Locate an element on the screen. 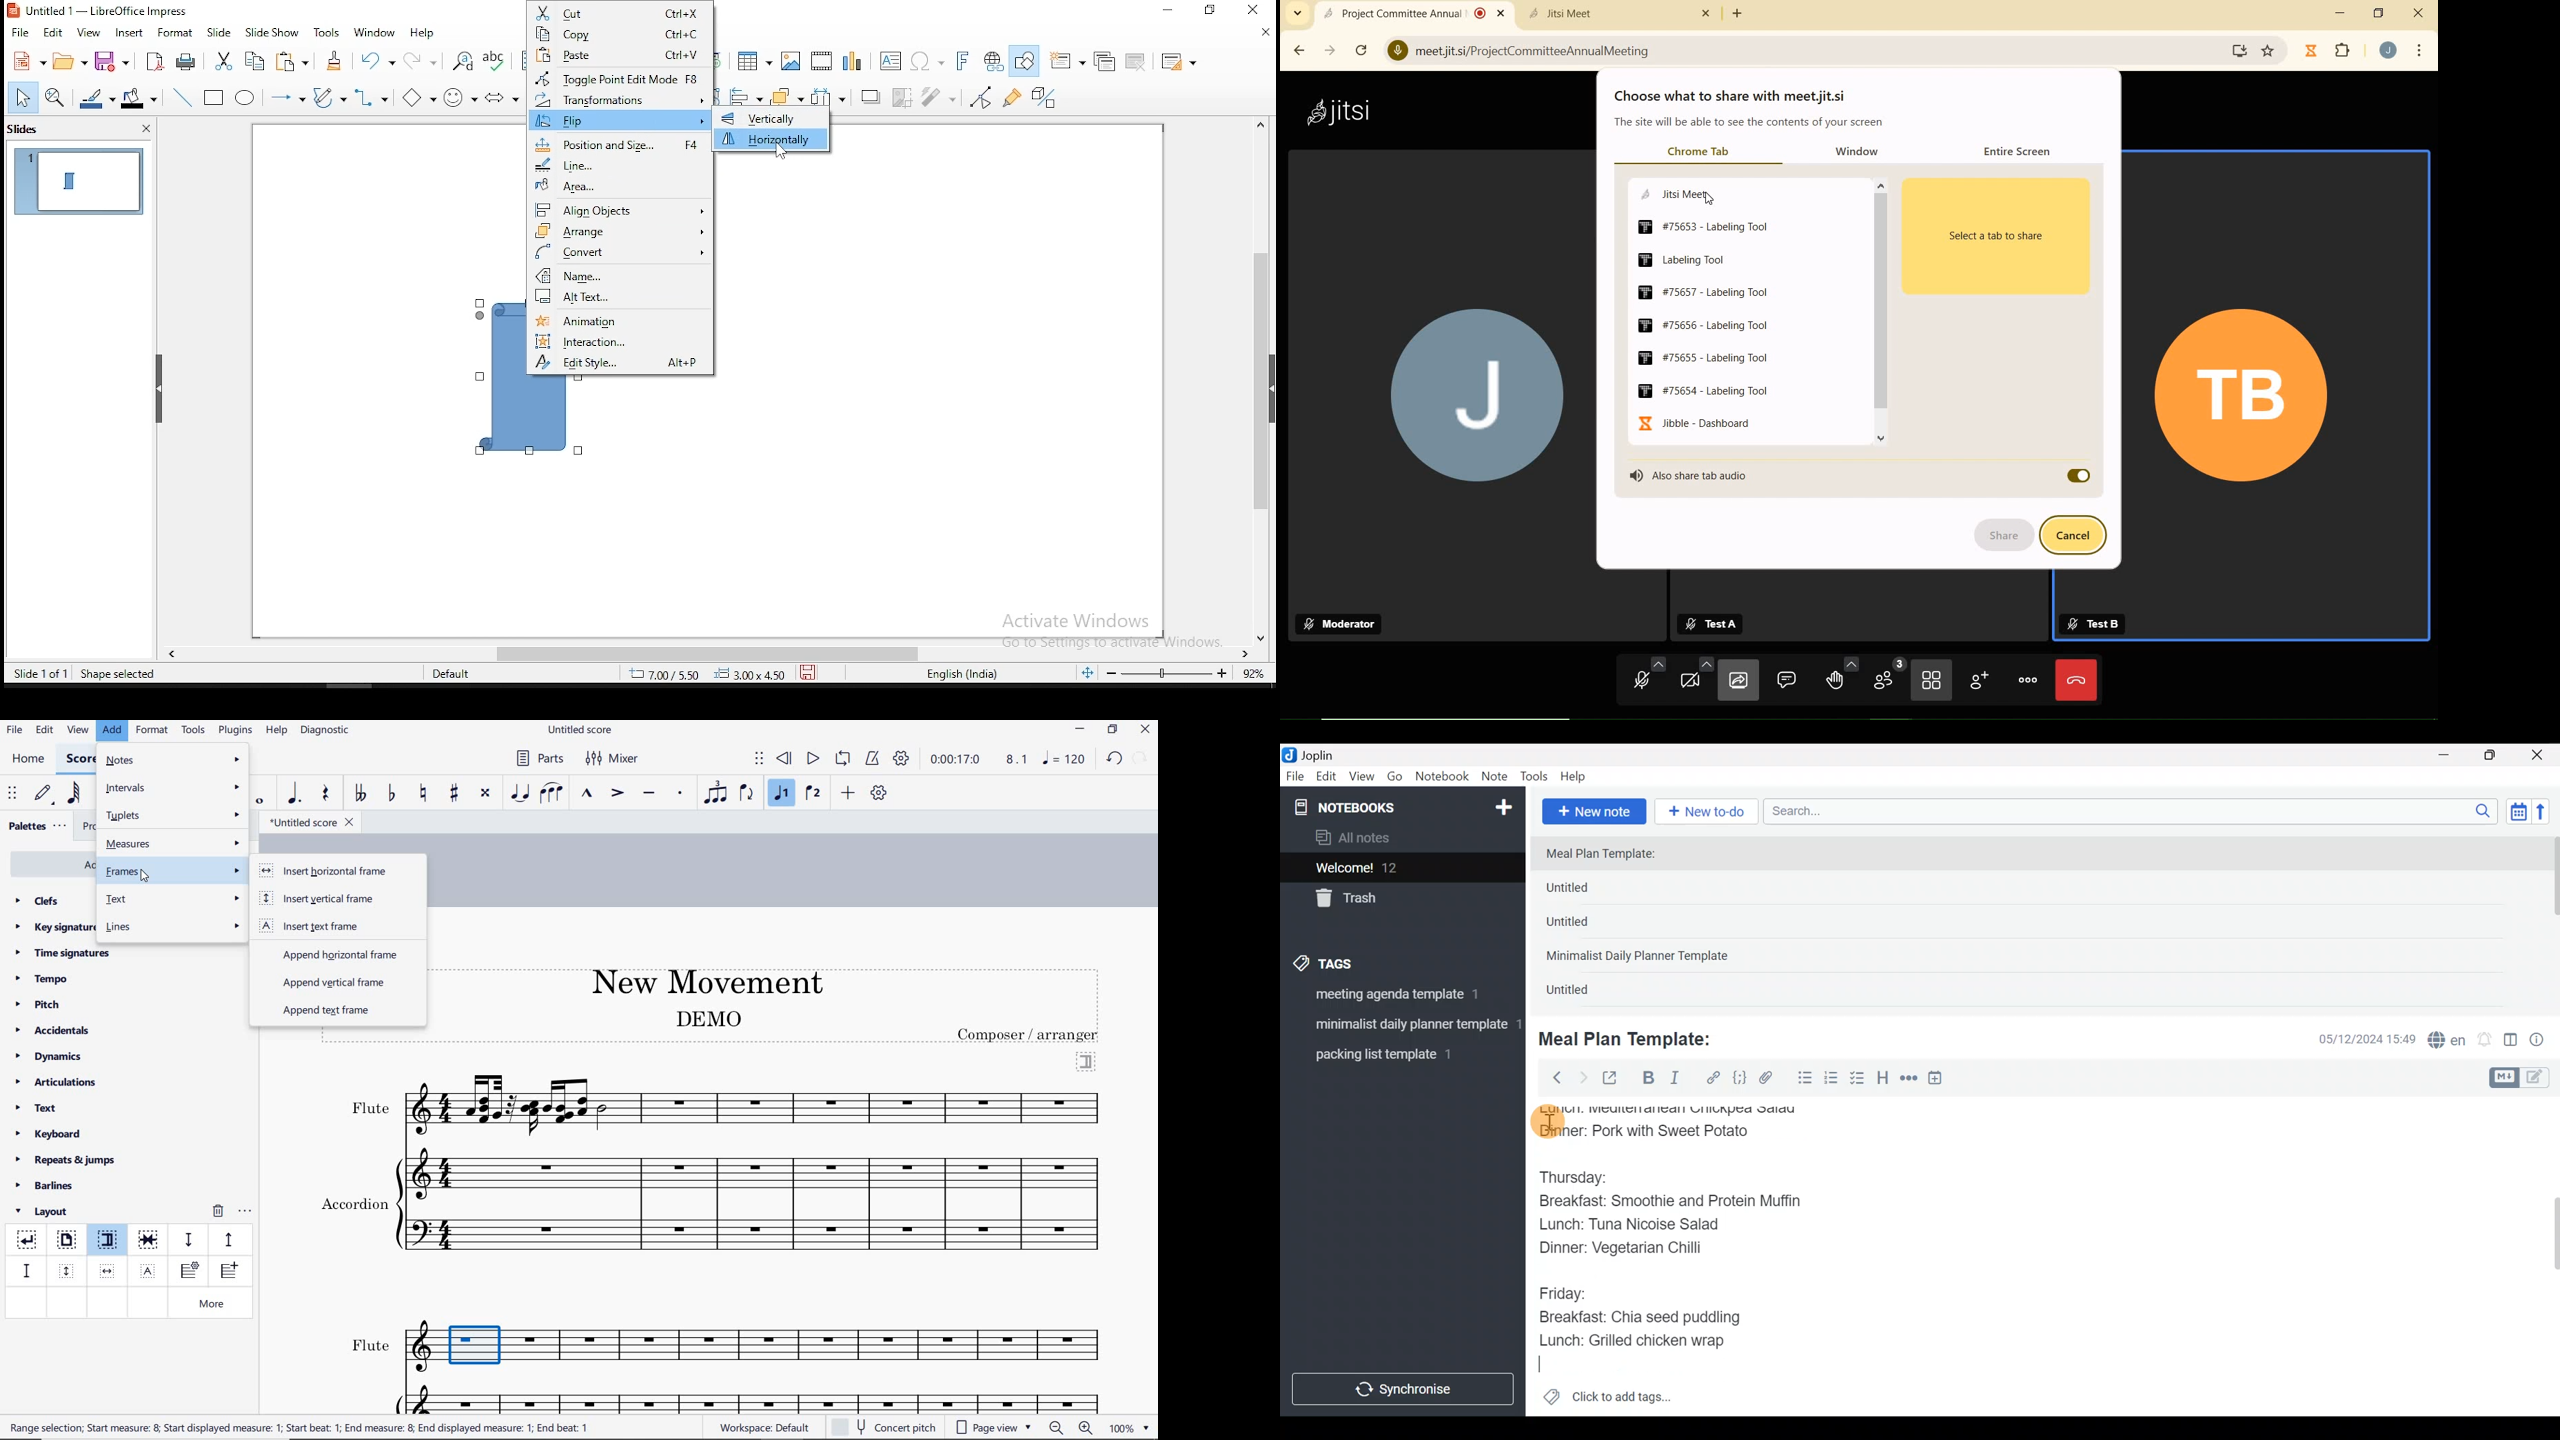 Image resolution: width=2576 pixels, height=1456 pixels. New is located at coordinates (1503, 805).